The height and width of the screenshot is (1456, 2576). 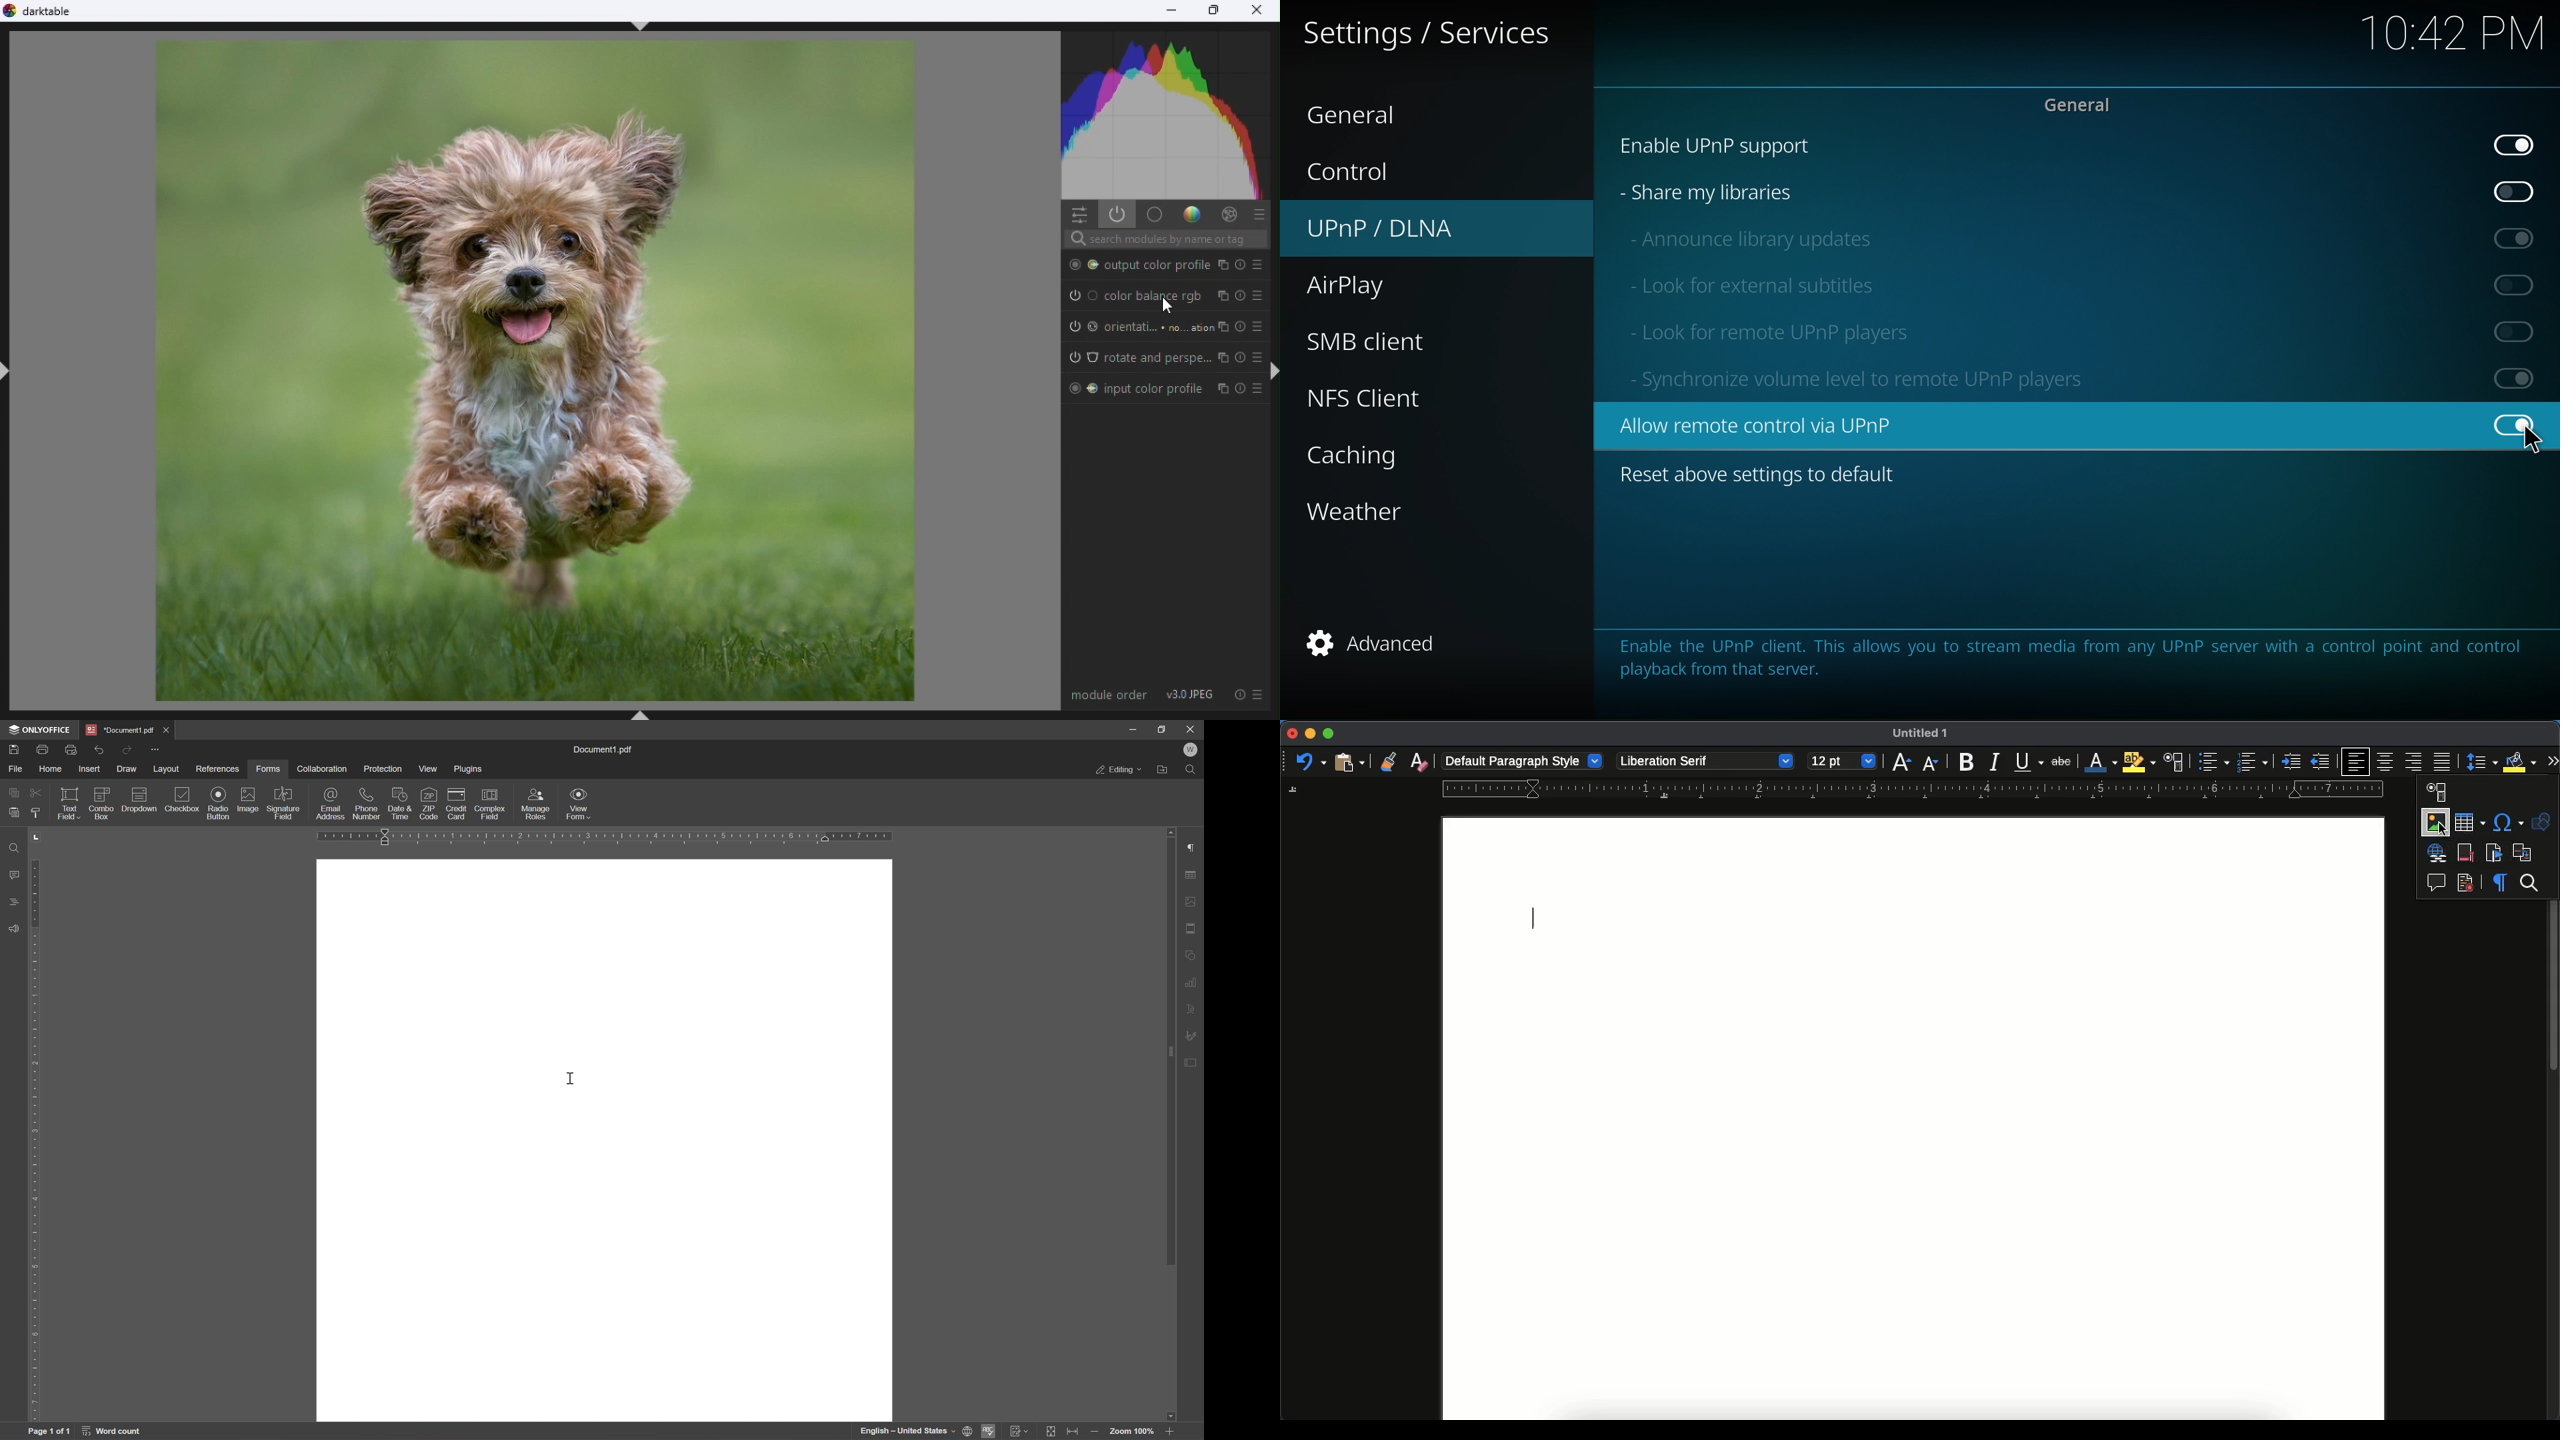 What do you see at coordinates (2075, 194) in the screenshot?
I see `share my libraries` at bounding box center [2075, 194].